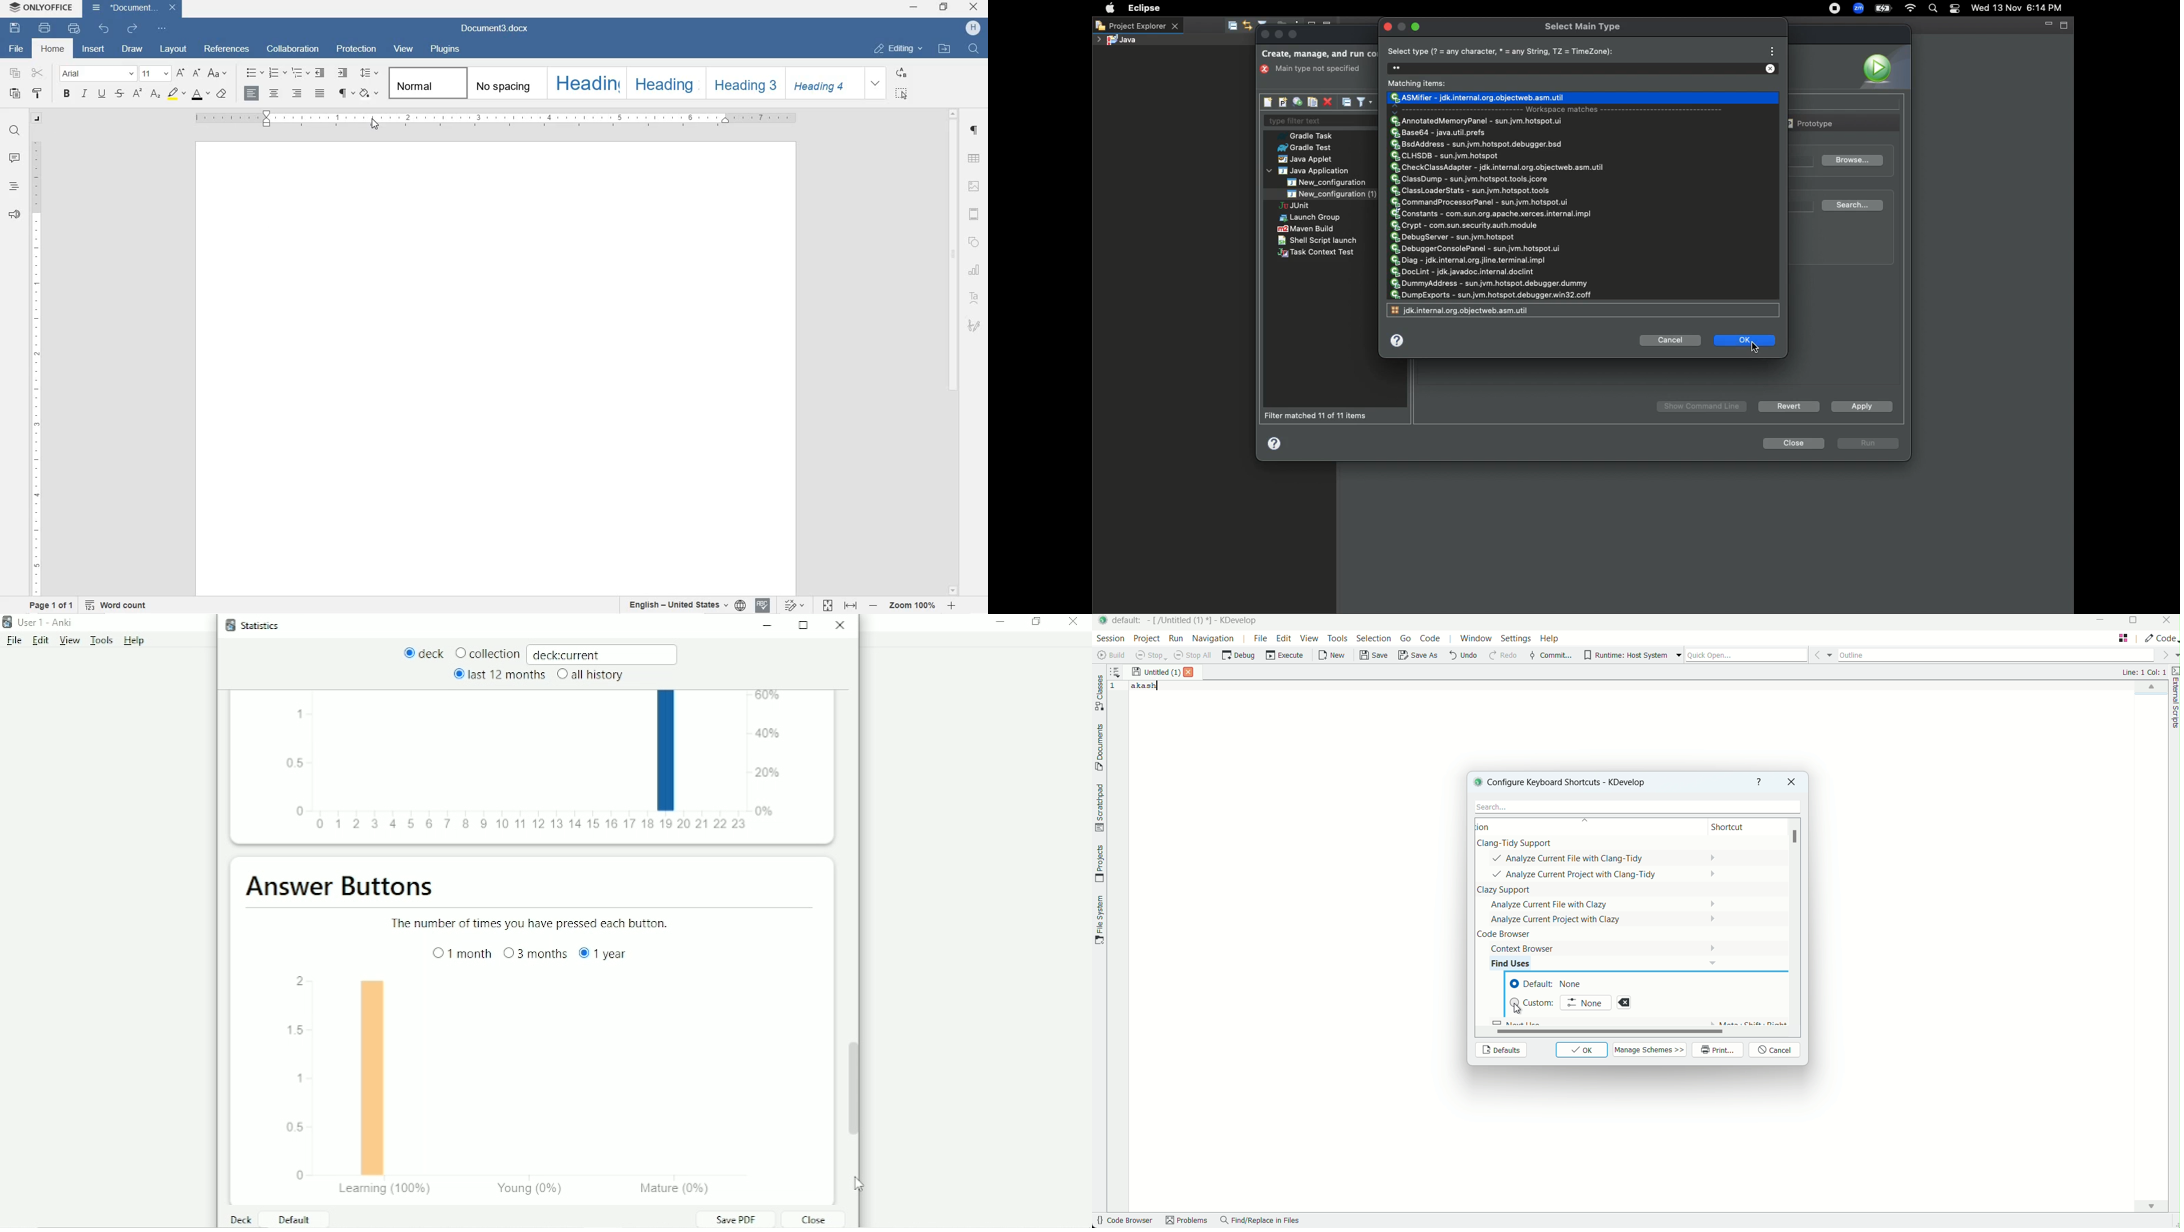 This screenshot has height=1232, width=2184. What do you see at coordinates (589, 675) in the screenshot?
I see `all history` at bounding box center [589, 675].